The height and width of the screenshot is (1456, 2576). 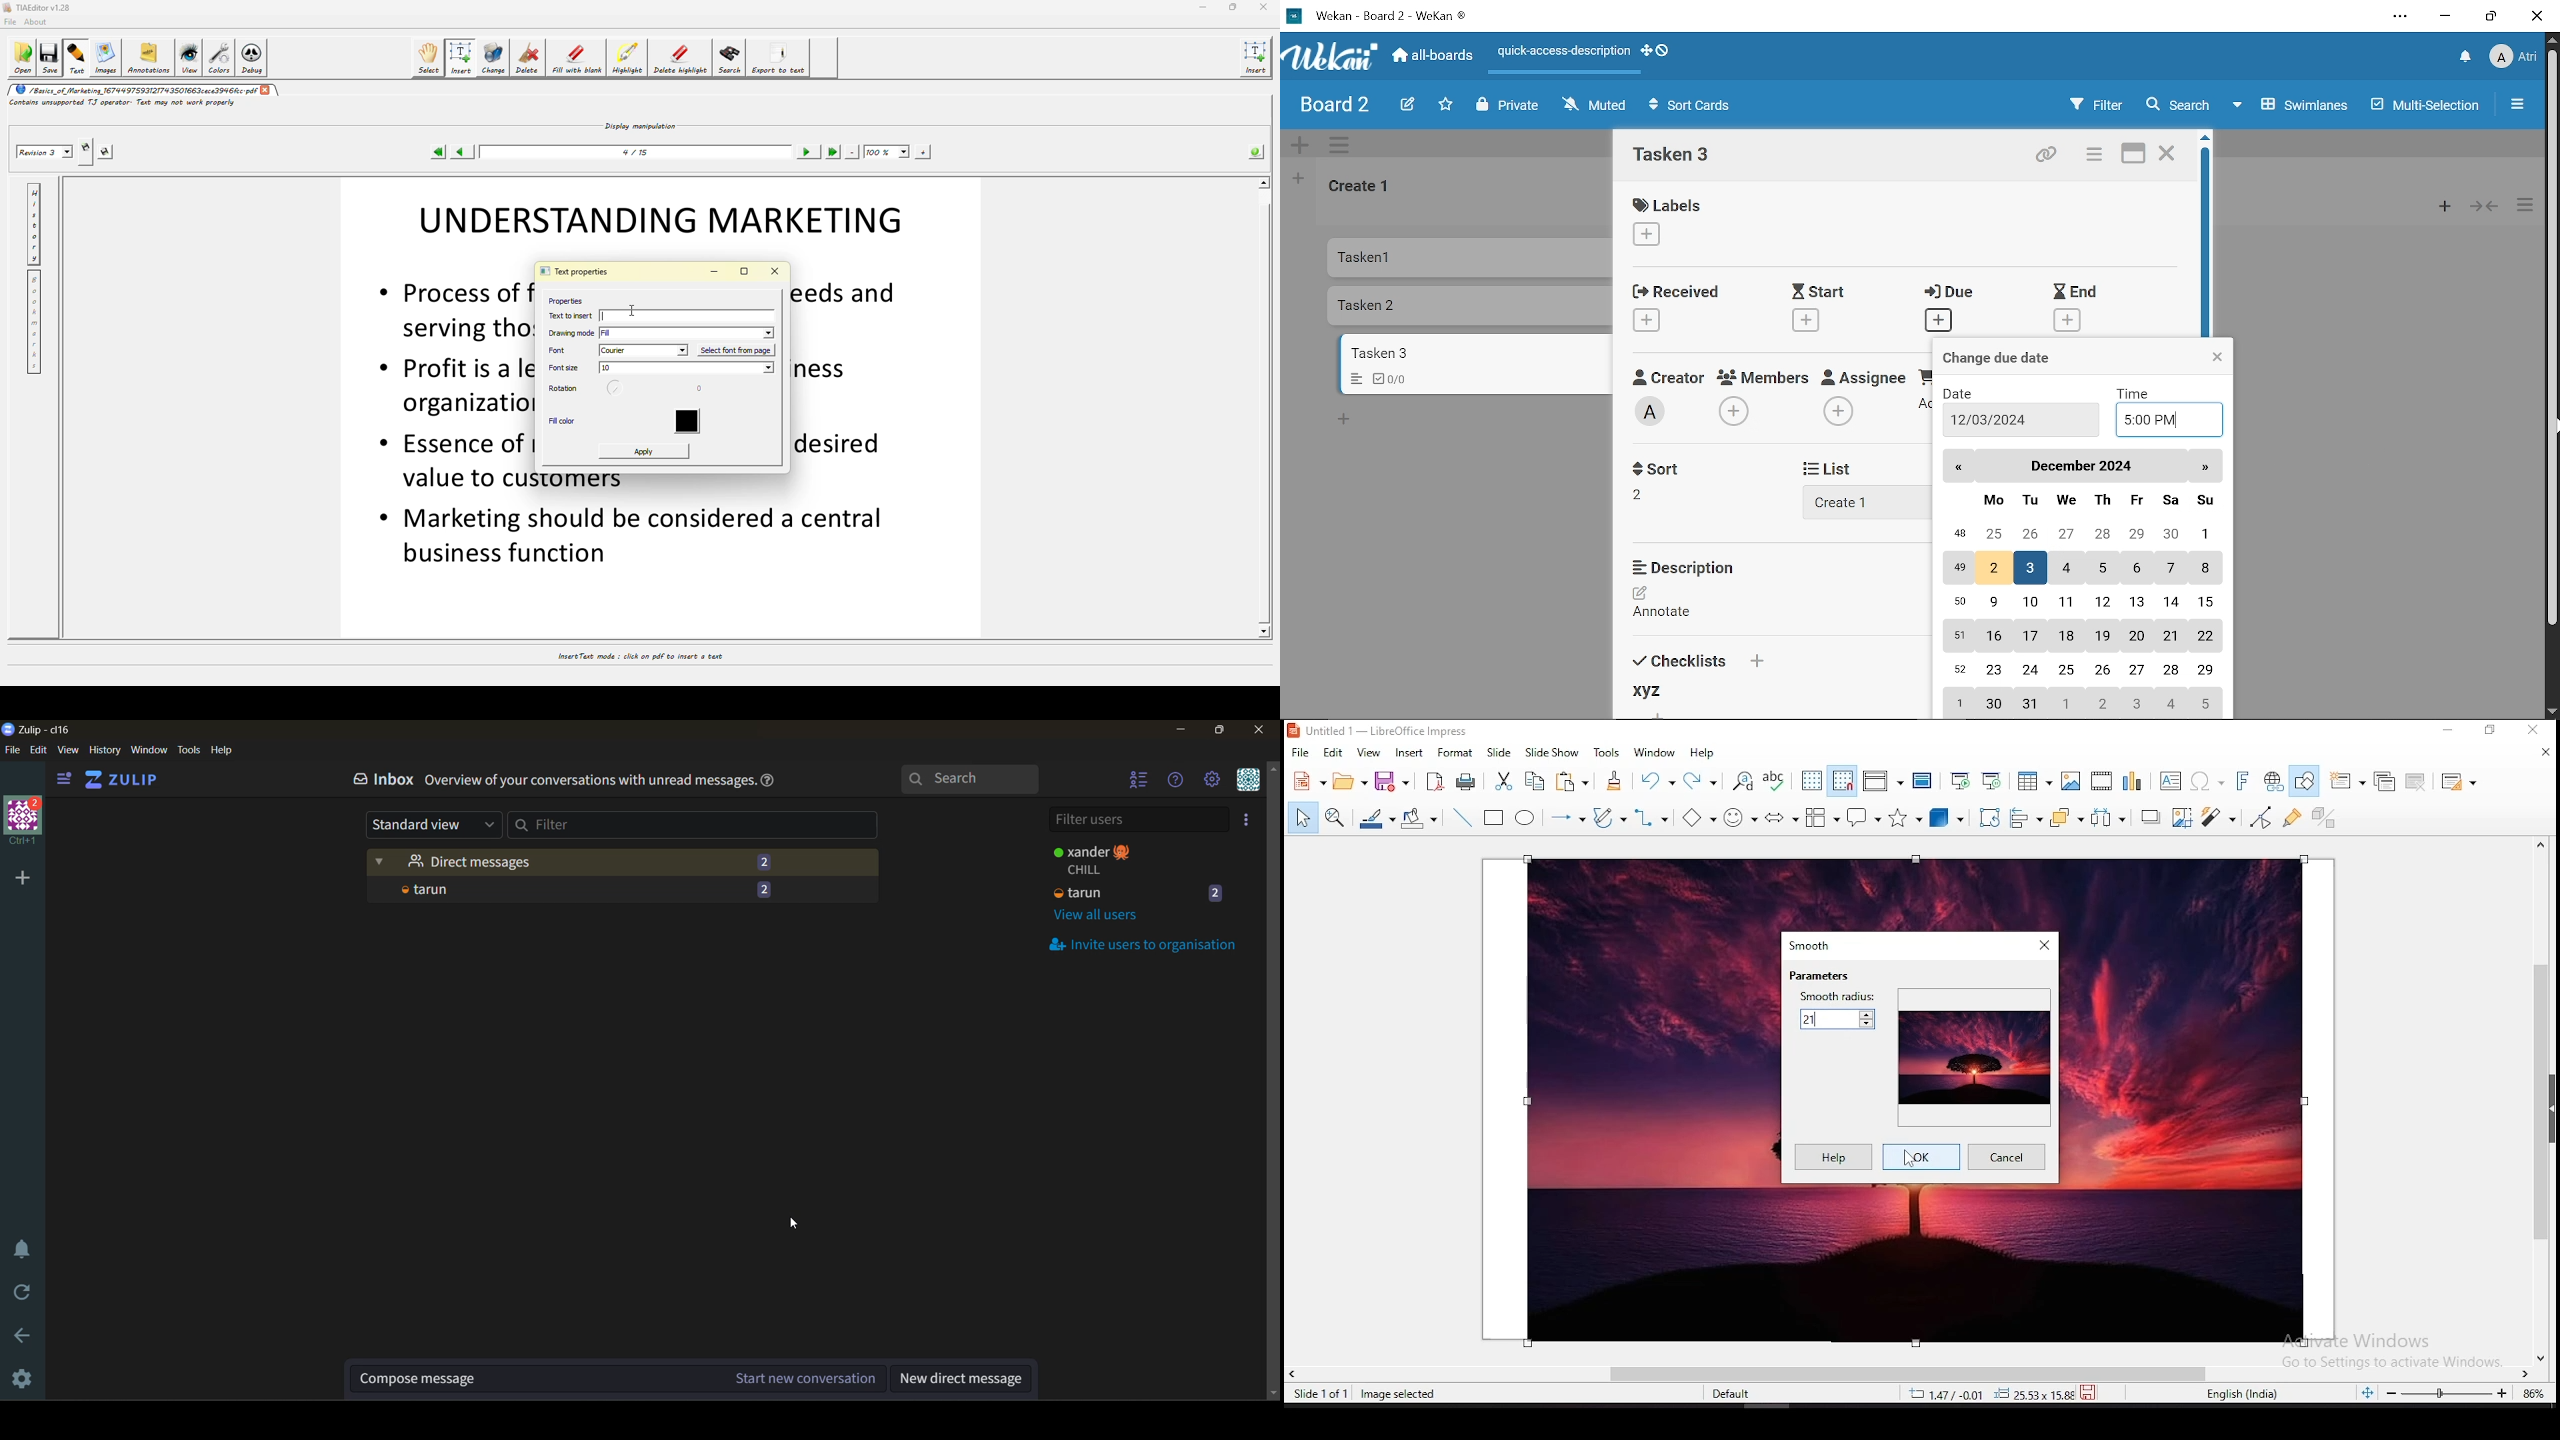 I want to click on End, so click(x=2076, y=291).